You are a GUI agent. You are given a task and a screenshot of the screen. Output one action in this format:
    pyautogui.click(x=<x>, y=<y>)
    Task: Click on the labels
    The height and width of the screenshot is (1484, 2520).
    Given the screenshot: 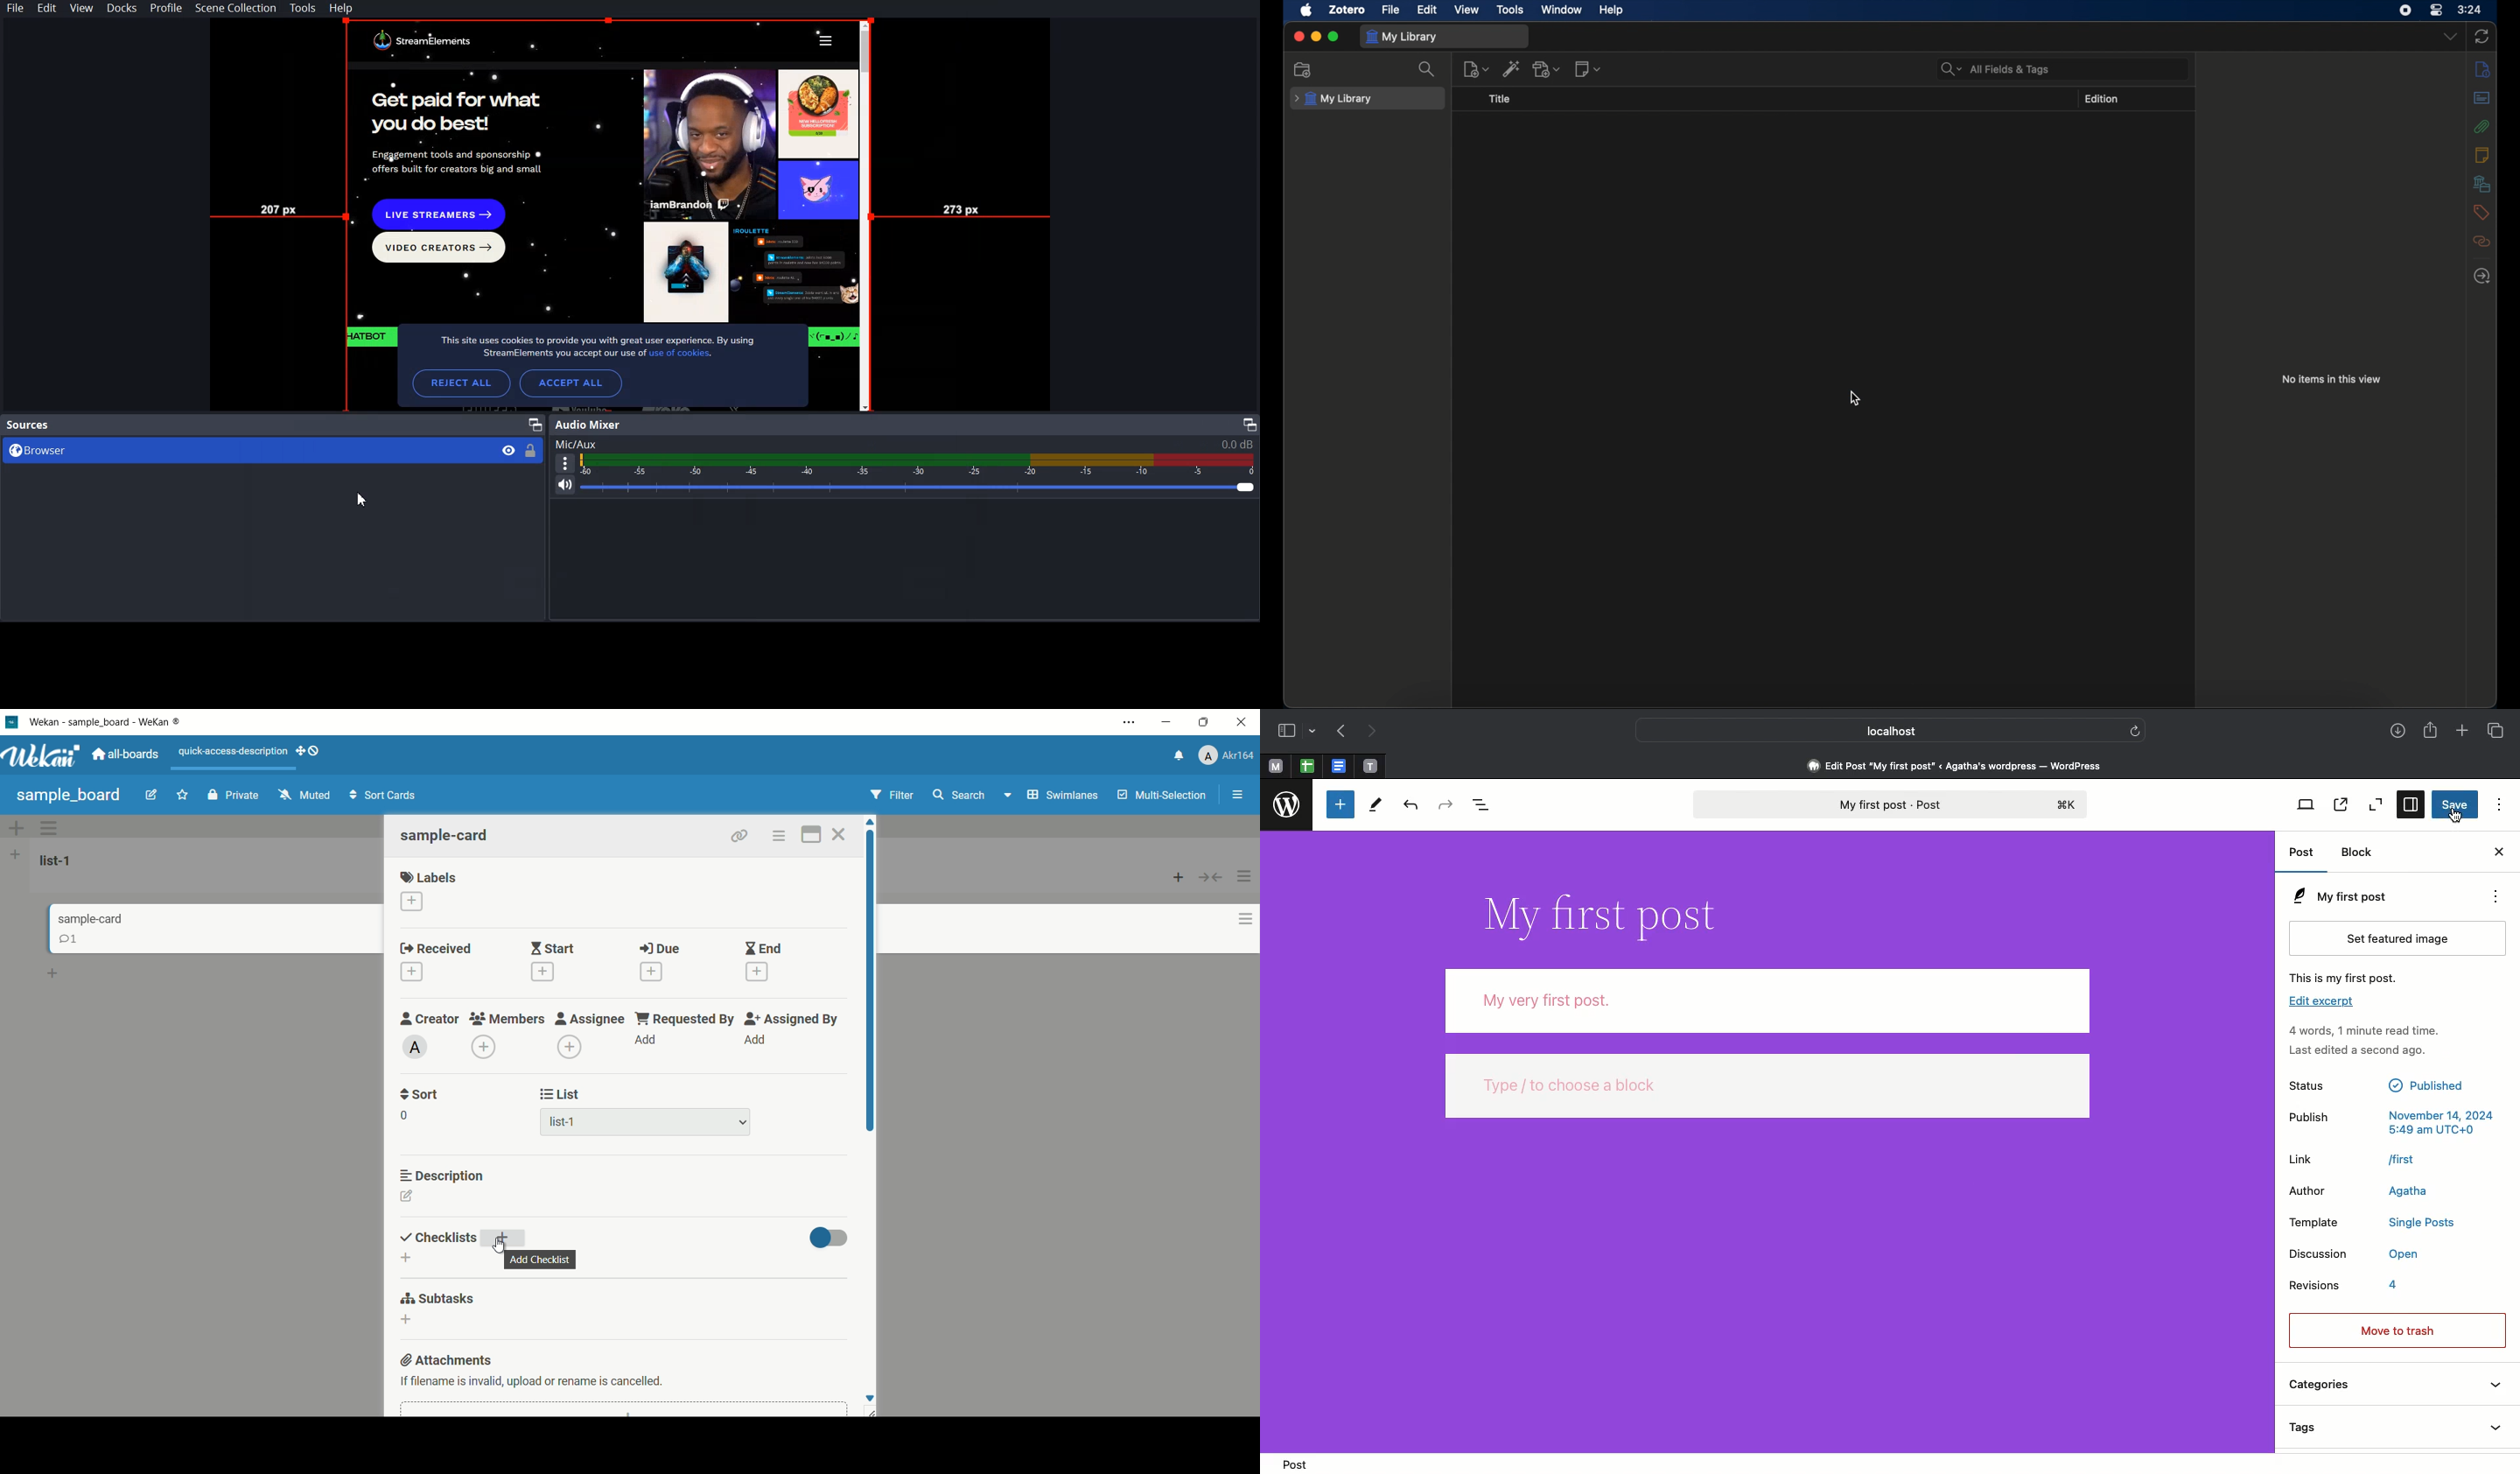 What is the action you would take?
    pyautogui.click(x=430, y=876)
    